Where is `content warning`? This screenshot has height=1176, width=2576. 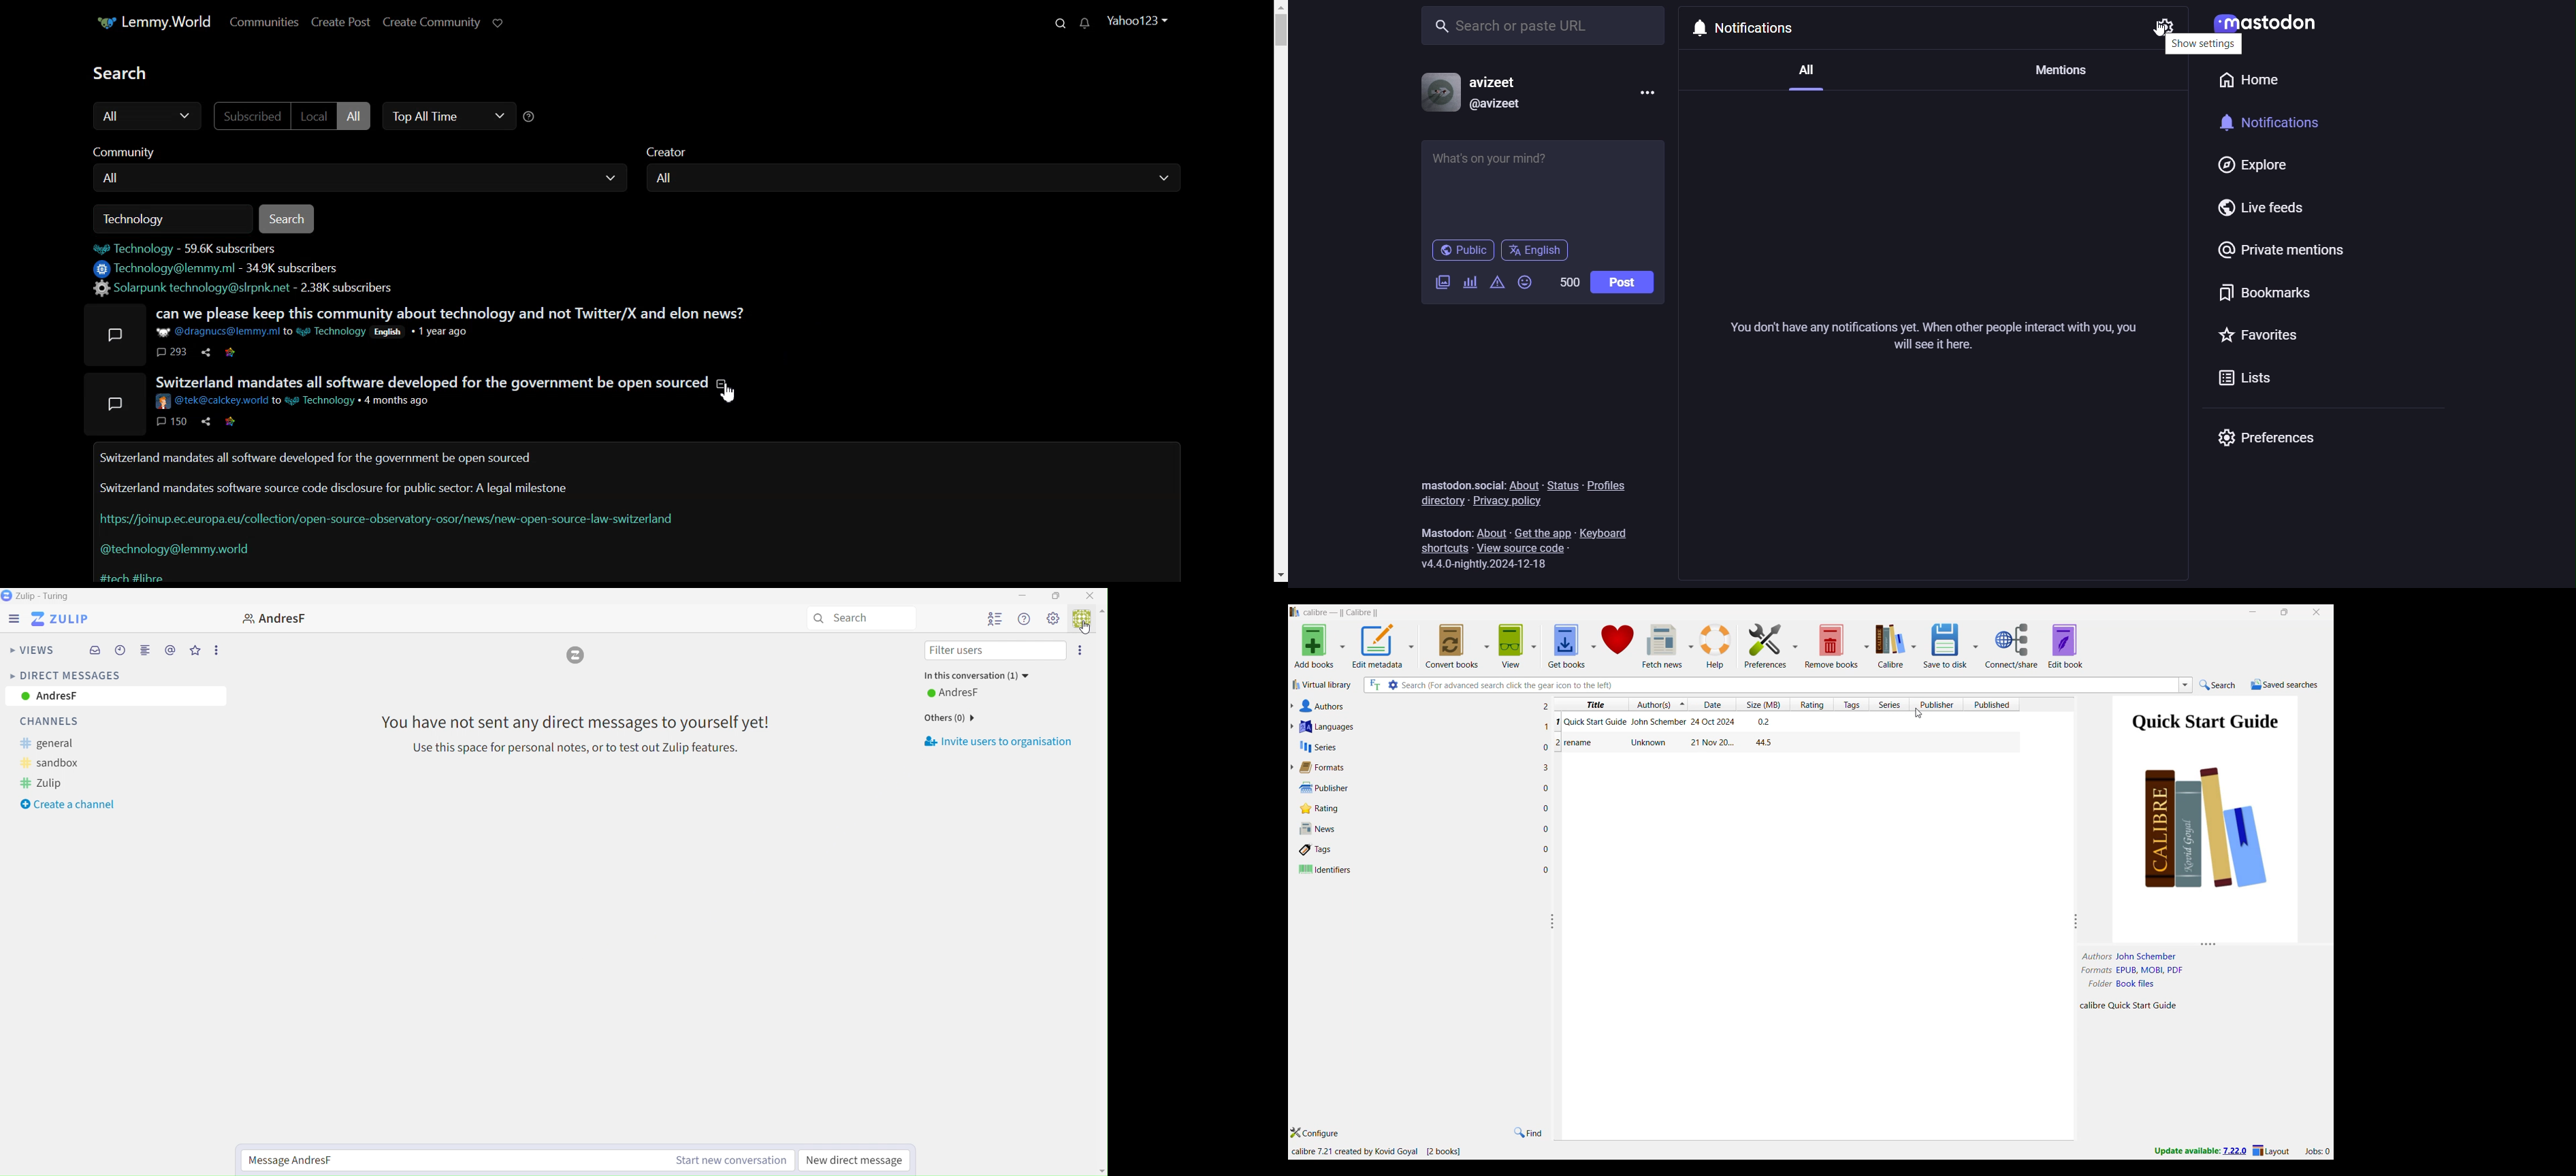
content warning is located at coordinates (1498, 287).